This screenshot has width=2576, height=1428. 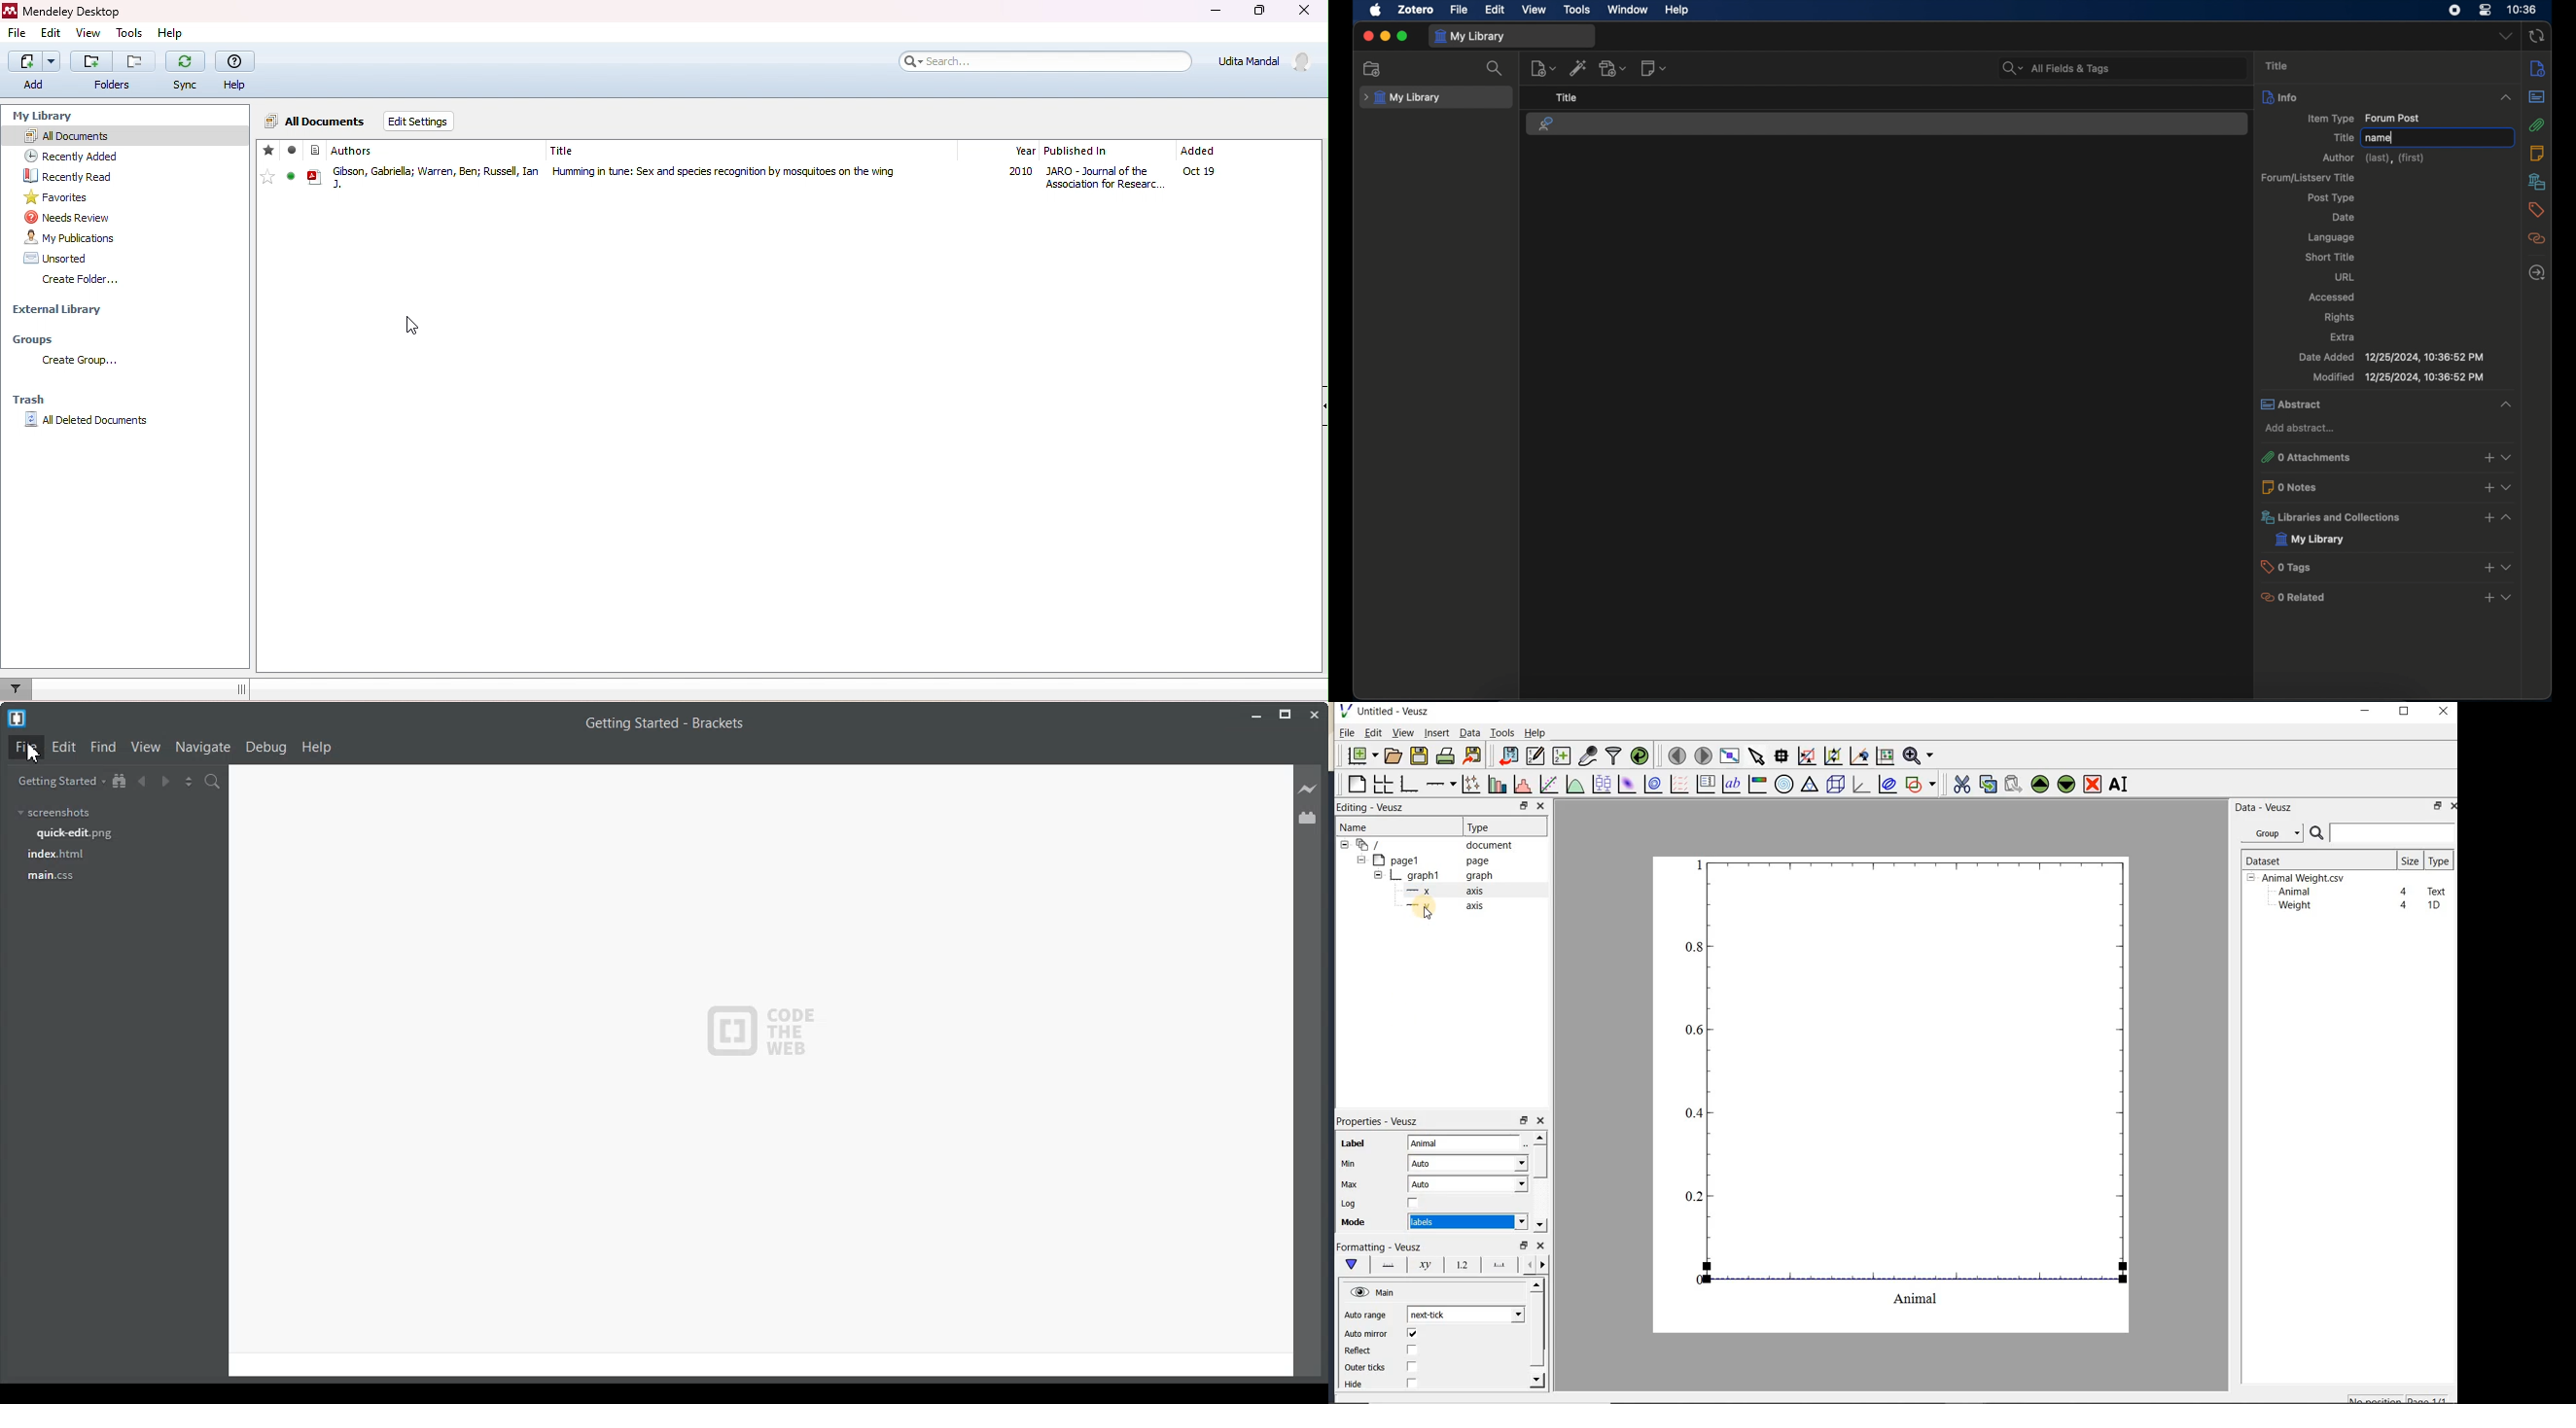 What do you see at coordinates (1197, 152) in the screenshot?
I see `added` at bounding box center [1197, 152].